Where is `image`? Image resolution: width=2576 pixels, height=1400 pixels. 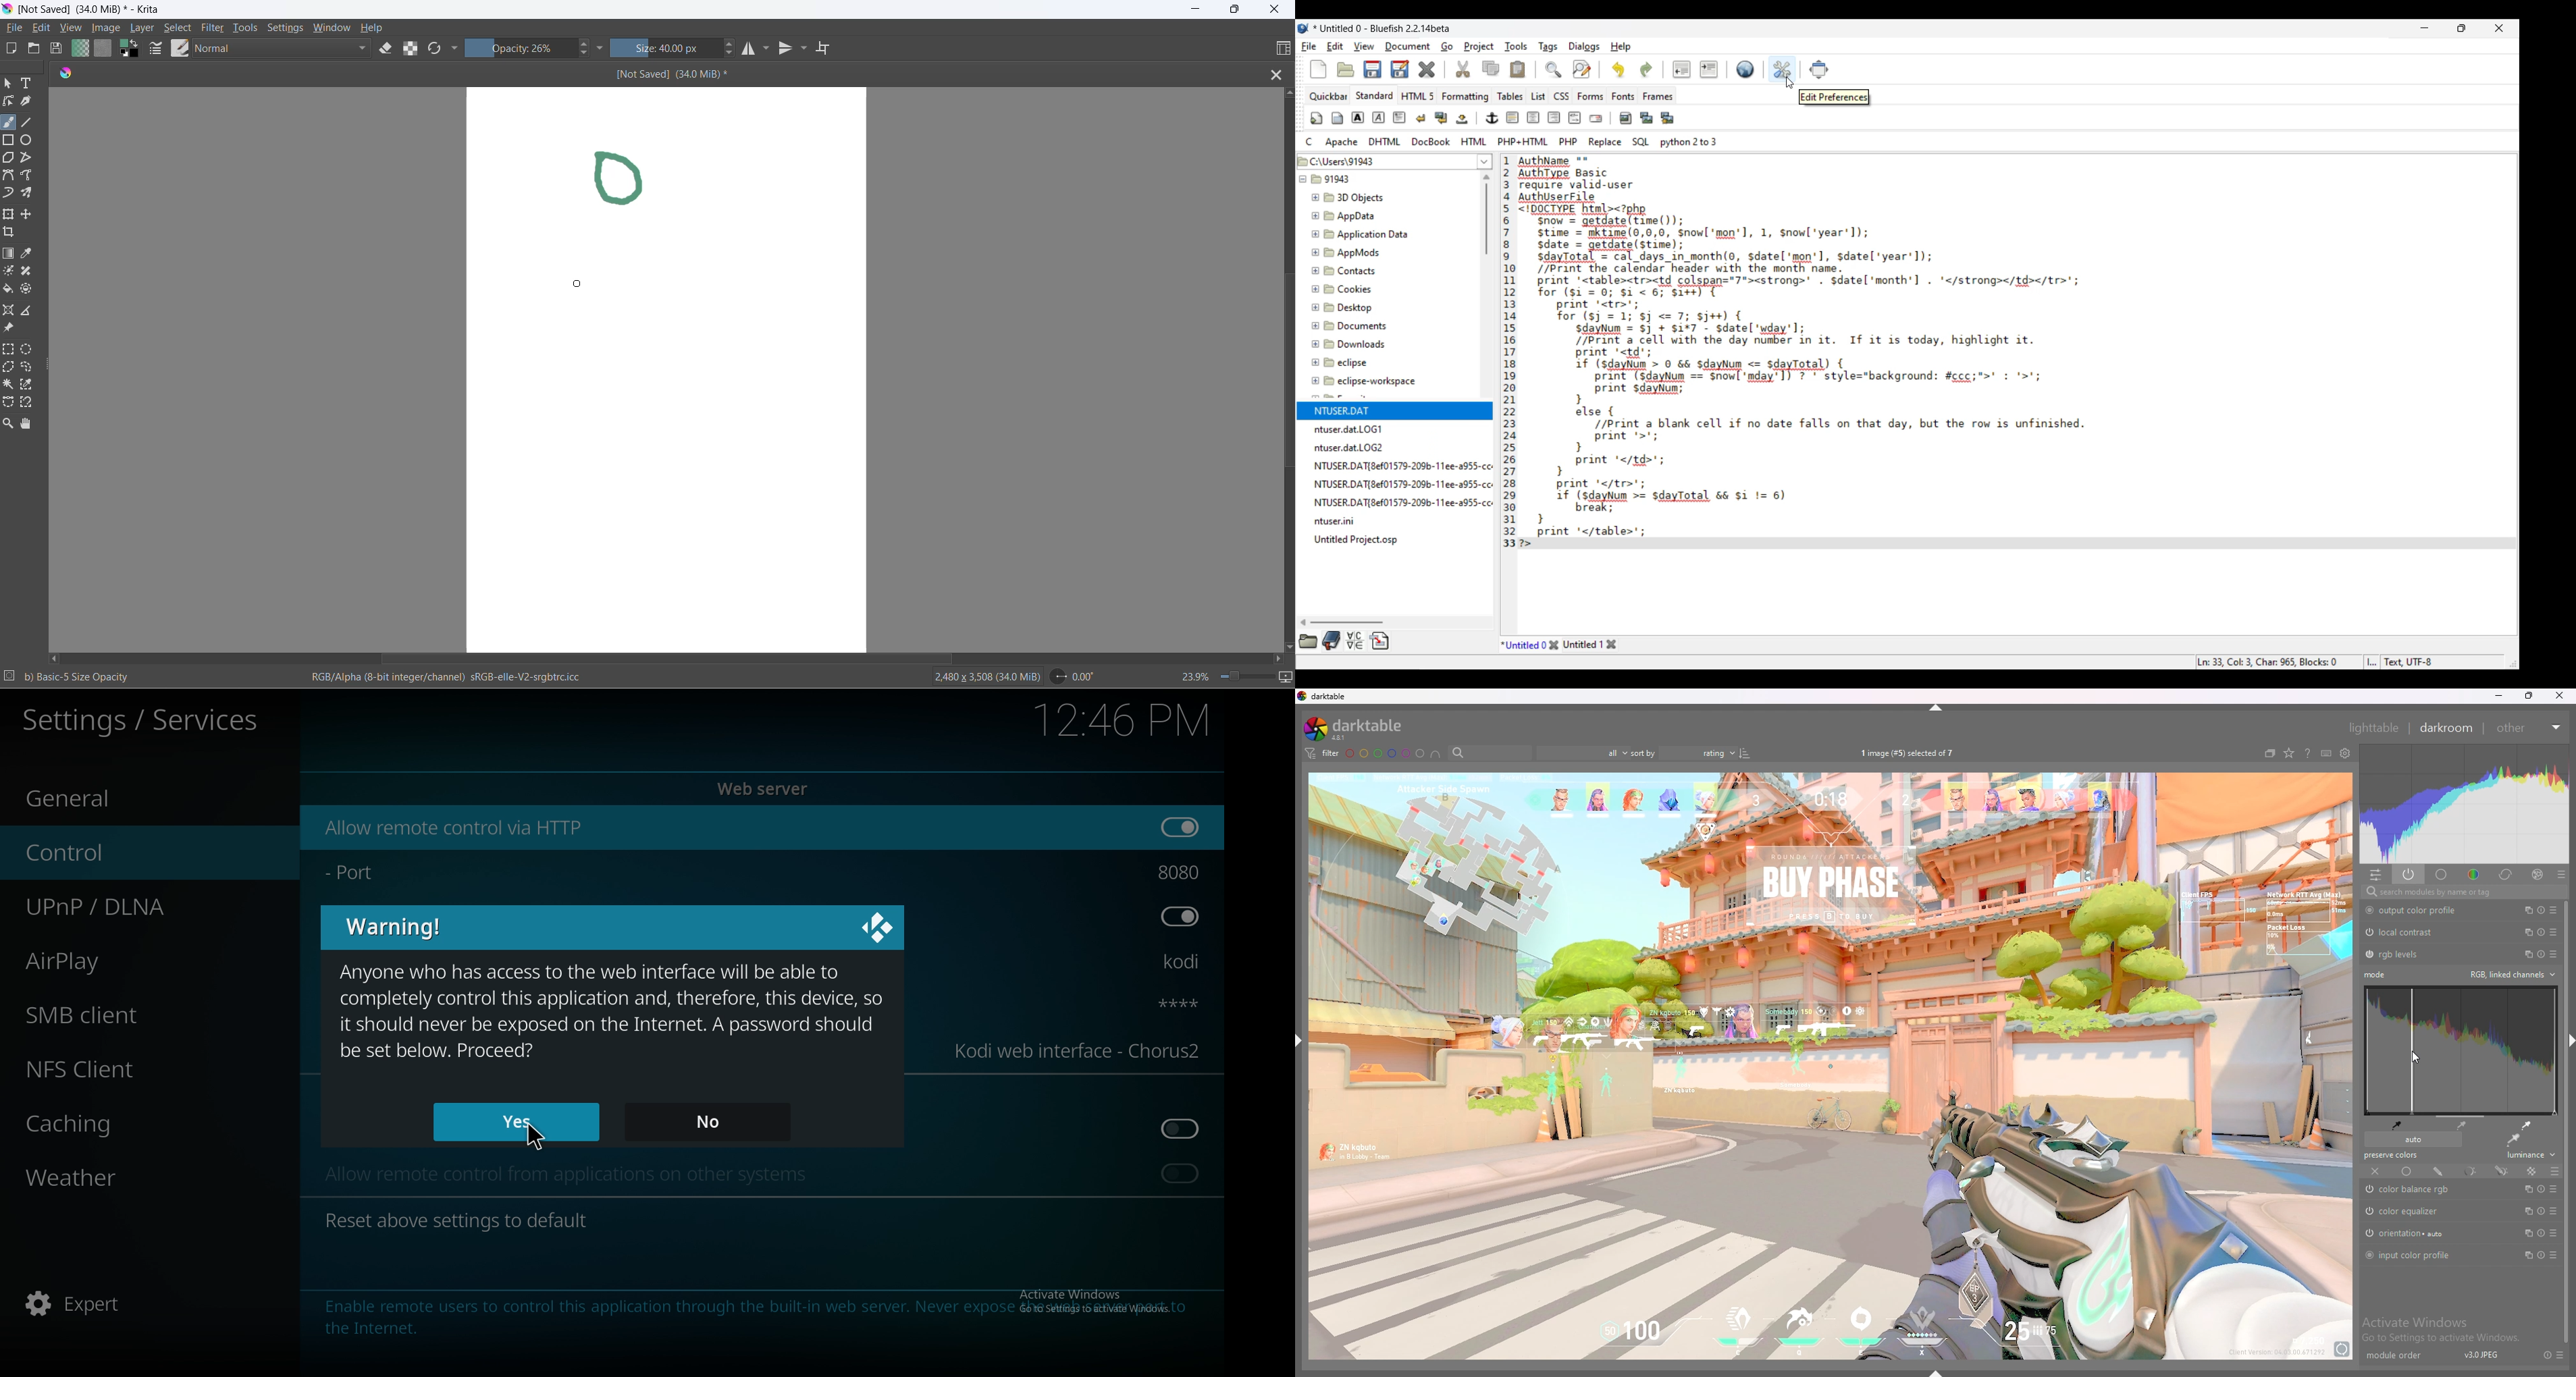 image is located at coordinates (107, 28).